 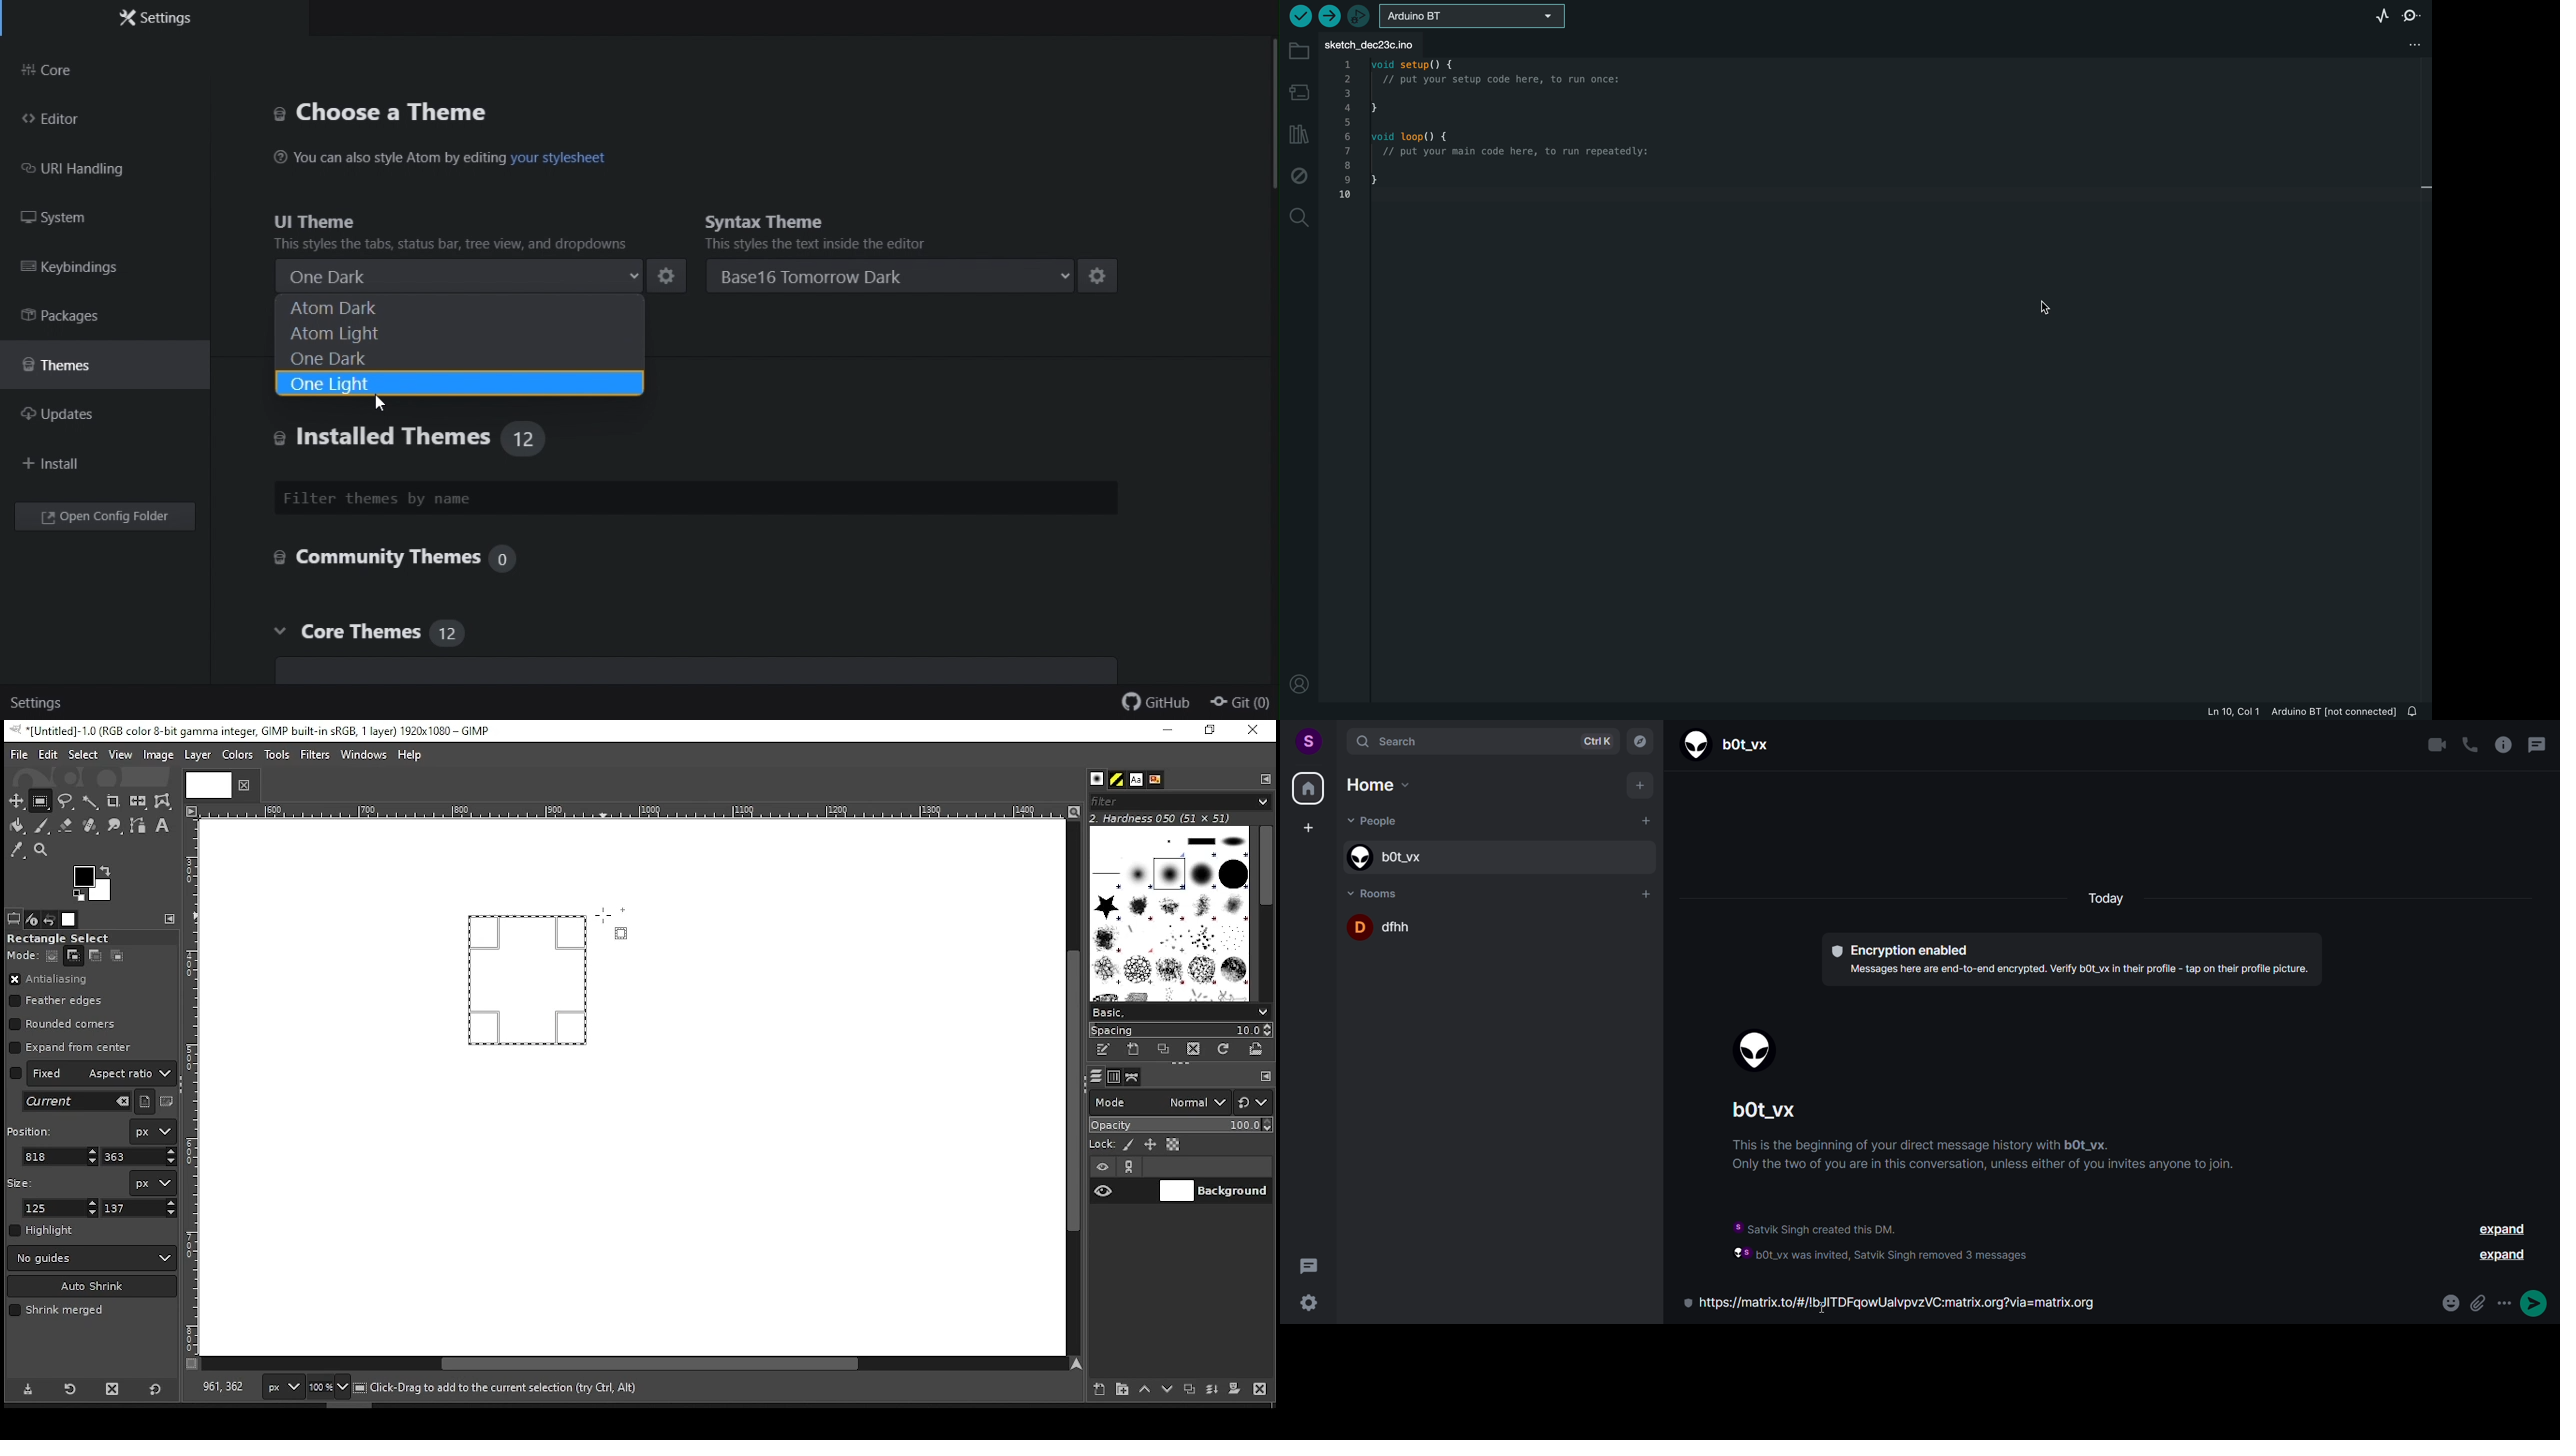 I want to click on URL handling, so click(x=94, y=171).